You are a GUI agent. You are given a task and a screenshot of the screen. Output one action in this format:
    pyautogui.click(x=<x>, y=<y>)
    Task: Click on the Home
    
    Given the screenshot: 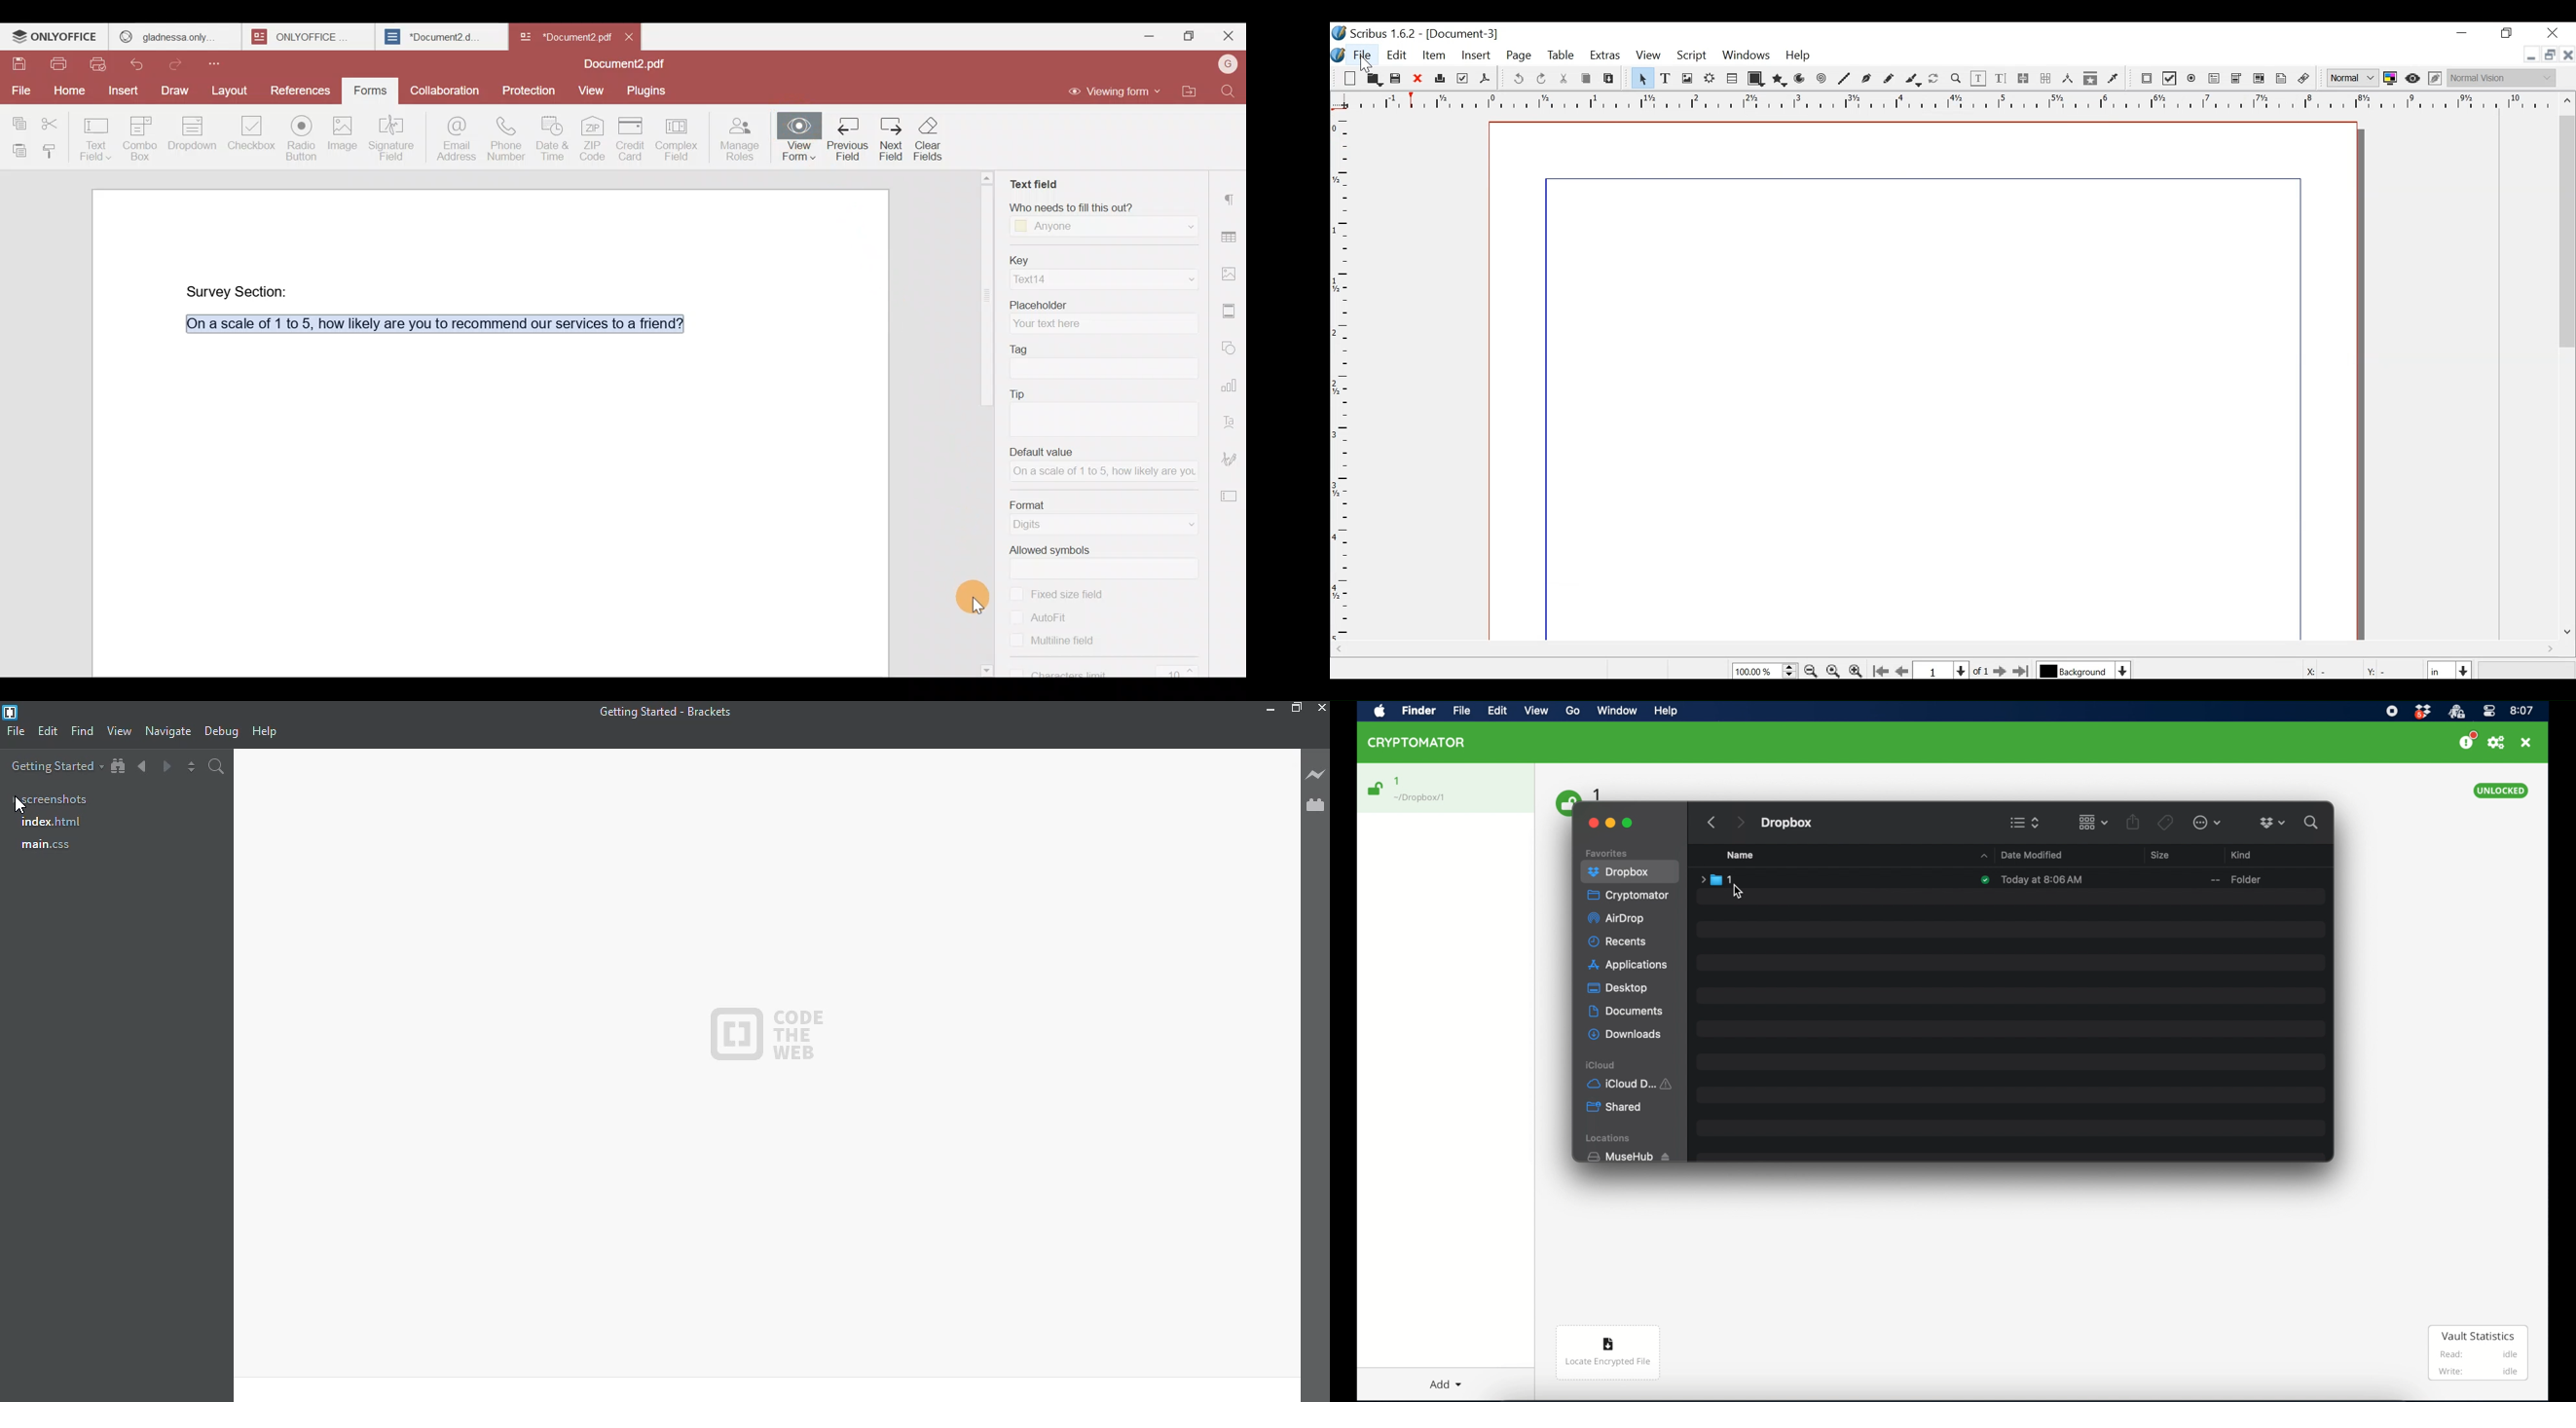 What is the action you would take?
    pyautogui.click(x=67, y=89)
    